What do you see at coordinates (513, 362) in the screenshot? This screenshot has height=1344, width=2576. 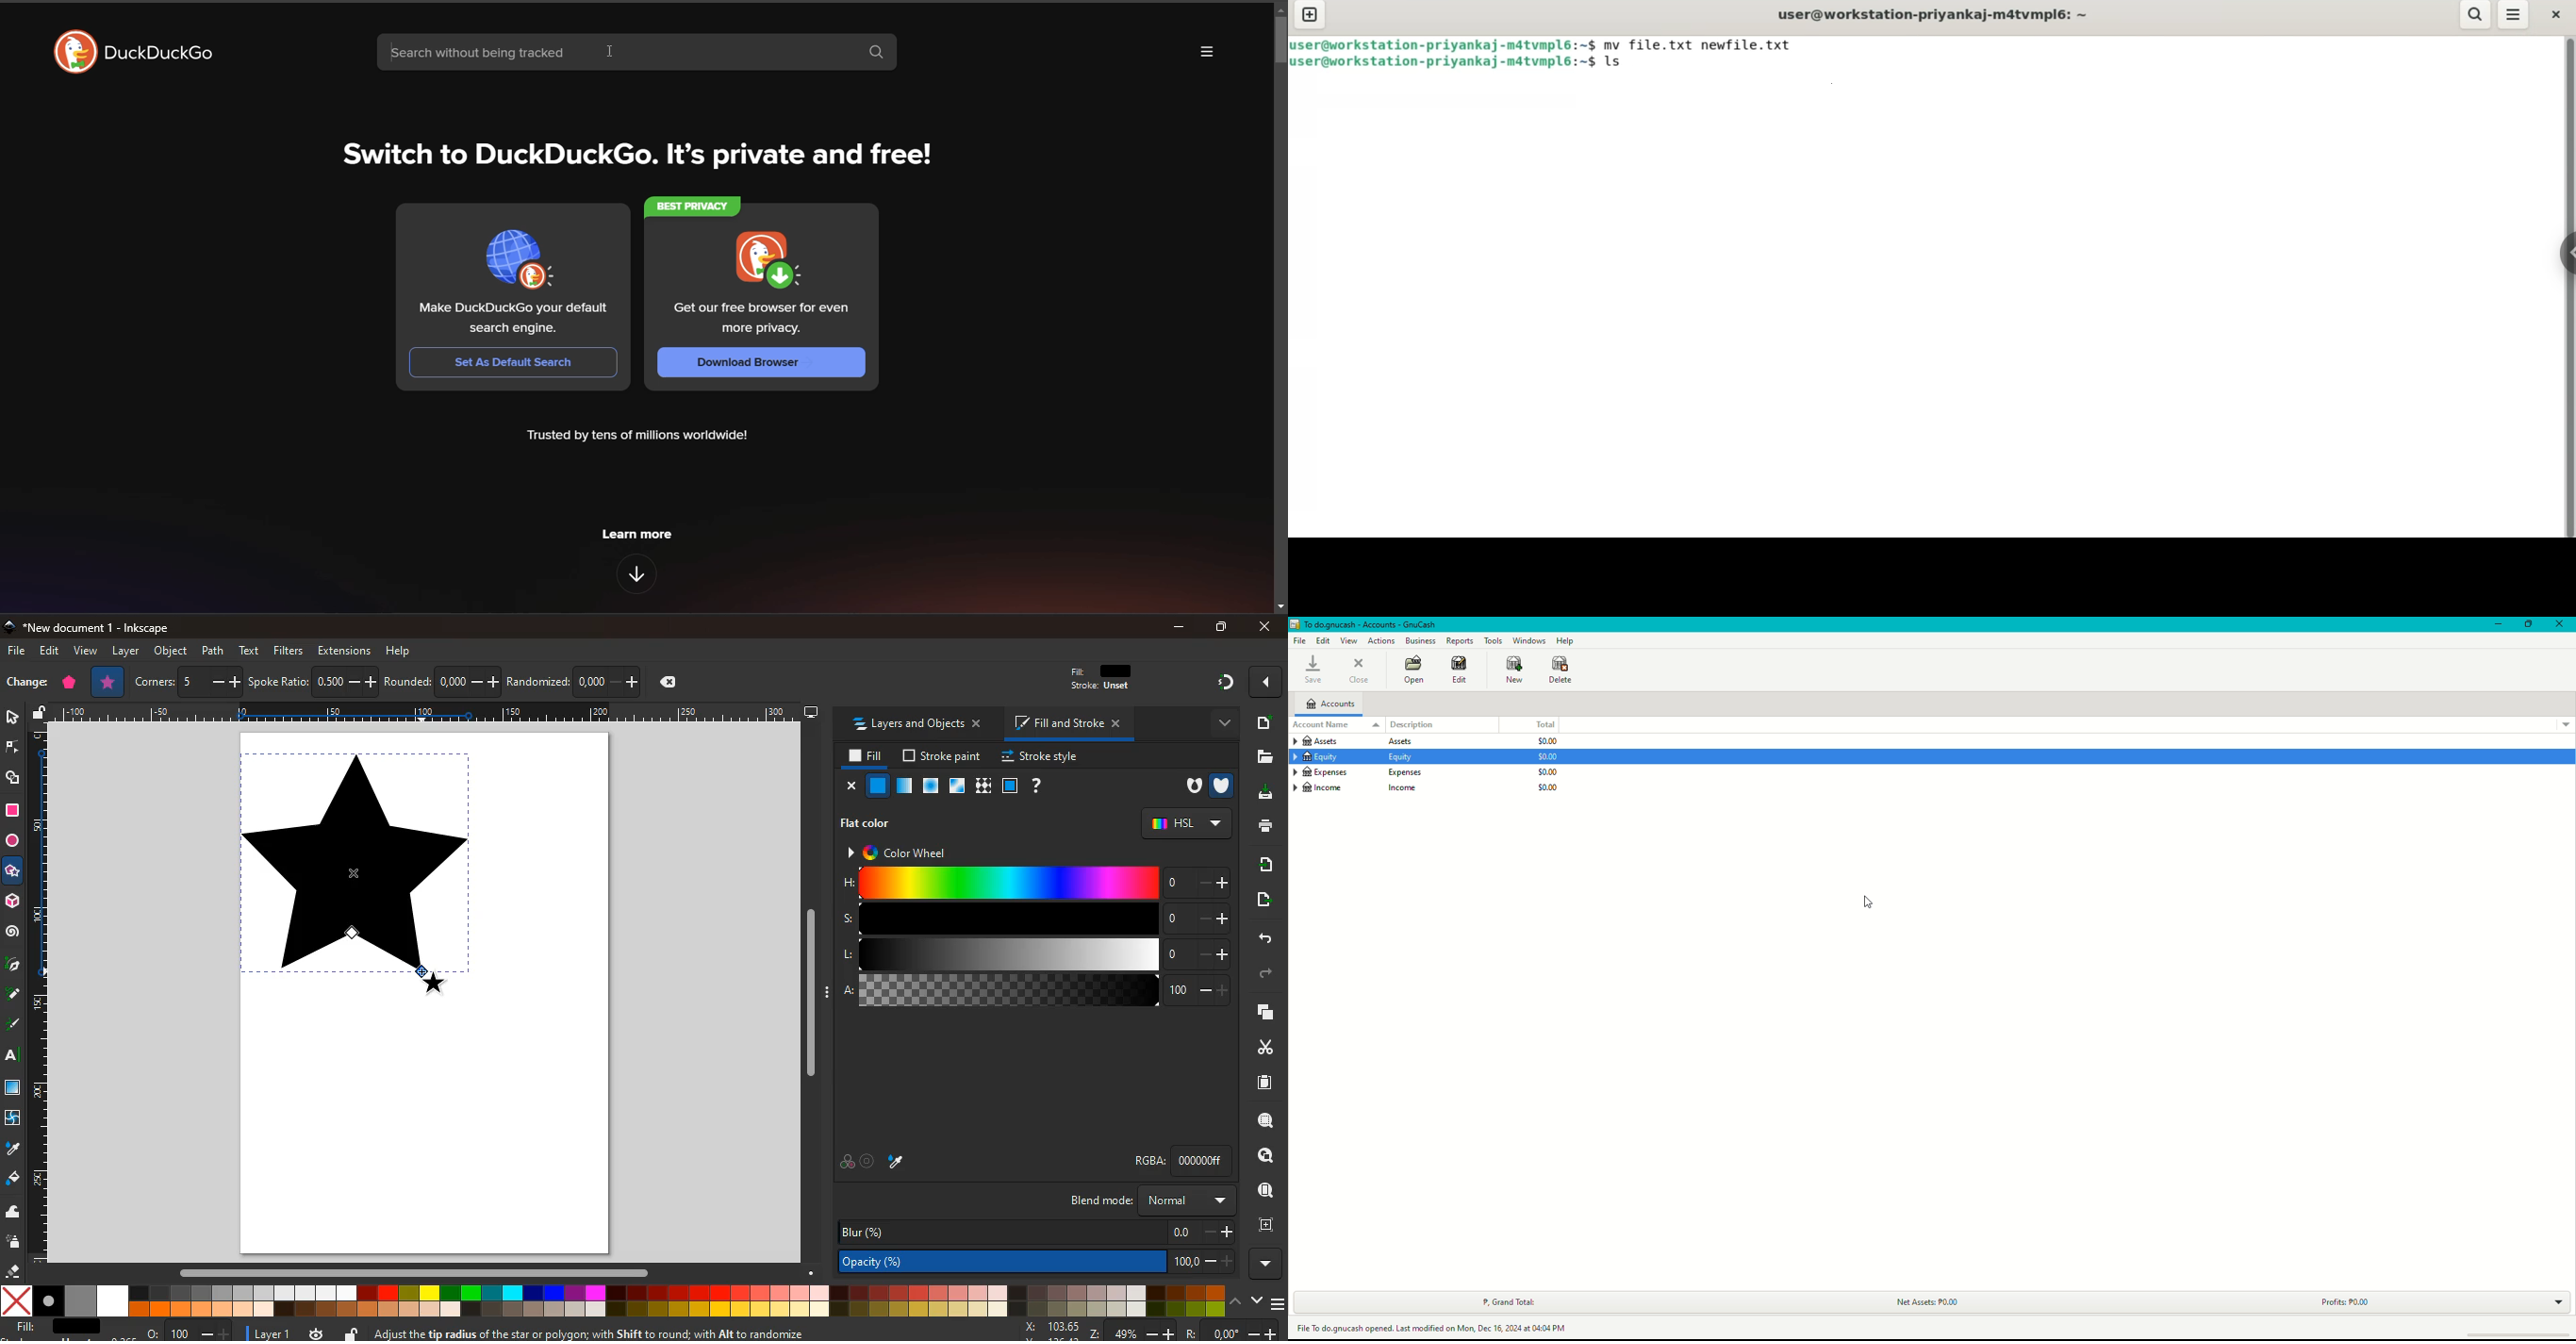 I see `Set As Default Search` at bounding box center [513, 362].